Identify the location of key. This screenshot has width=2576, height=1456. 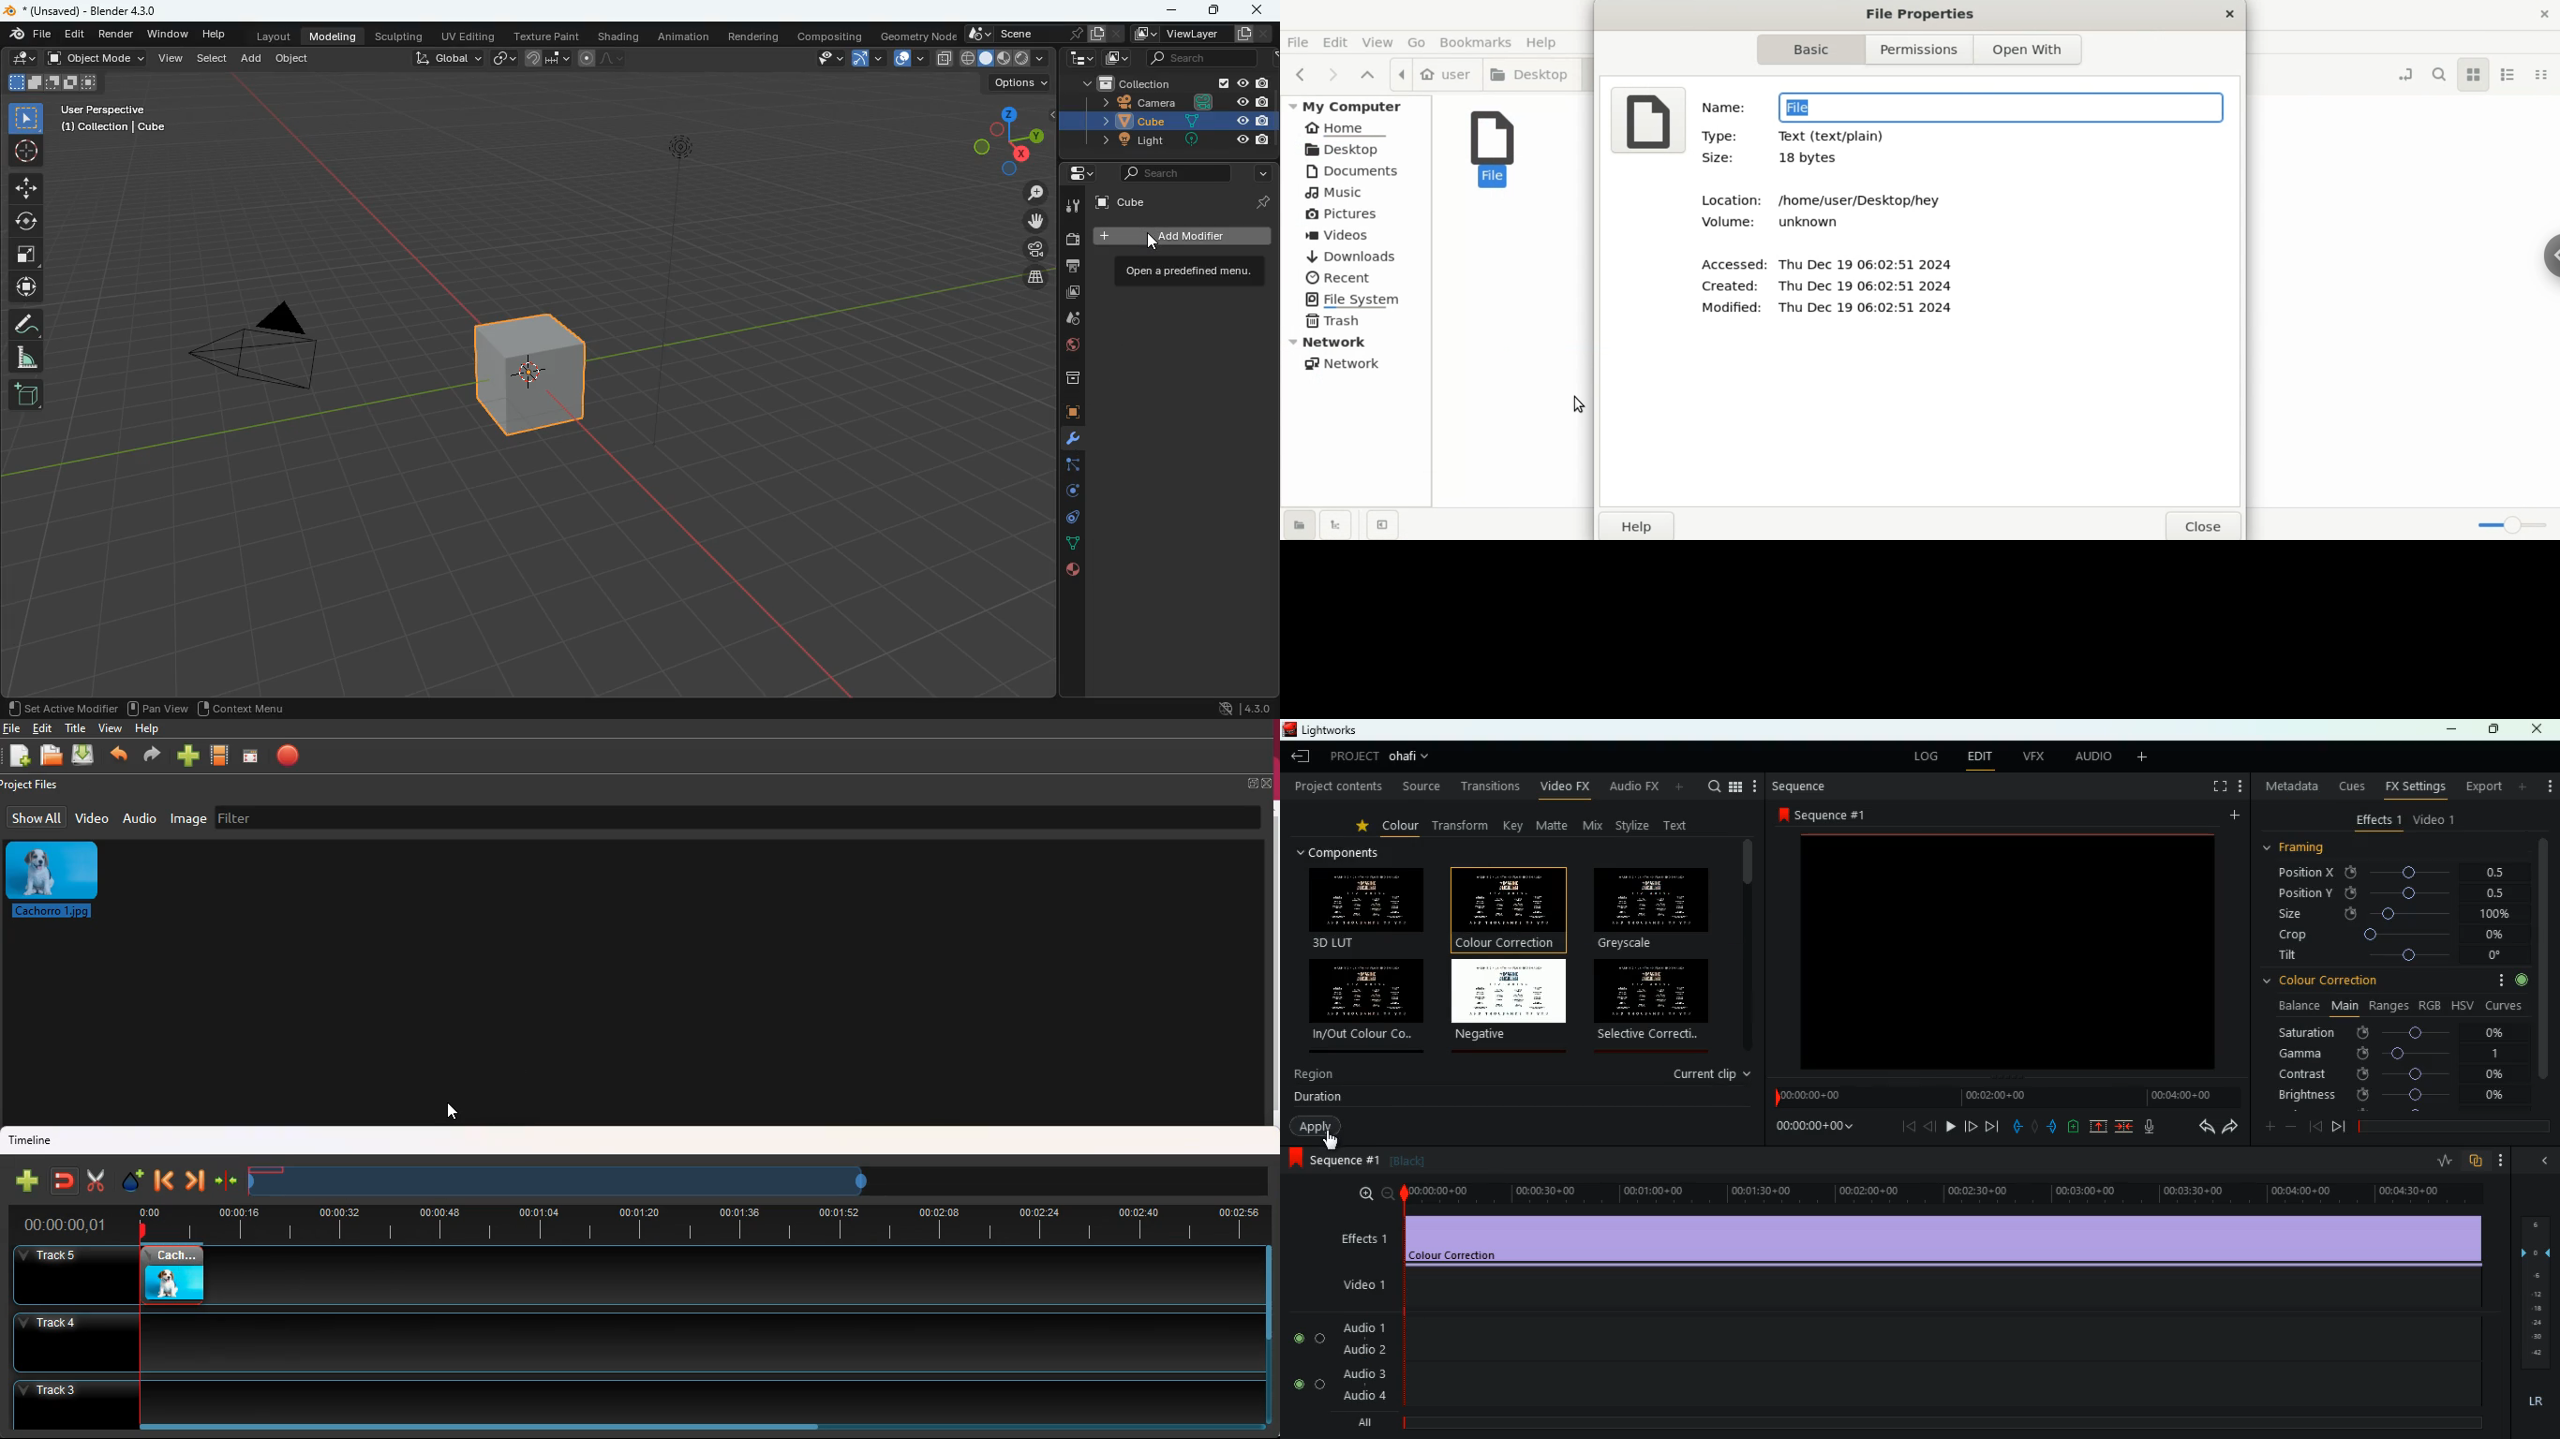
(1514, 826).